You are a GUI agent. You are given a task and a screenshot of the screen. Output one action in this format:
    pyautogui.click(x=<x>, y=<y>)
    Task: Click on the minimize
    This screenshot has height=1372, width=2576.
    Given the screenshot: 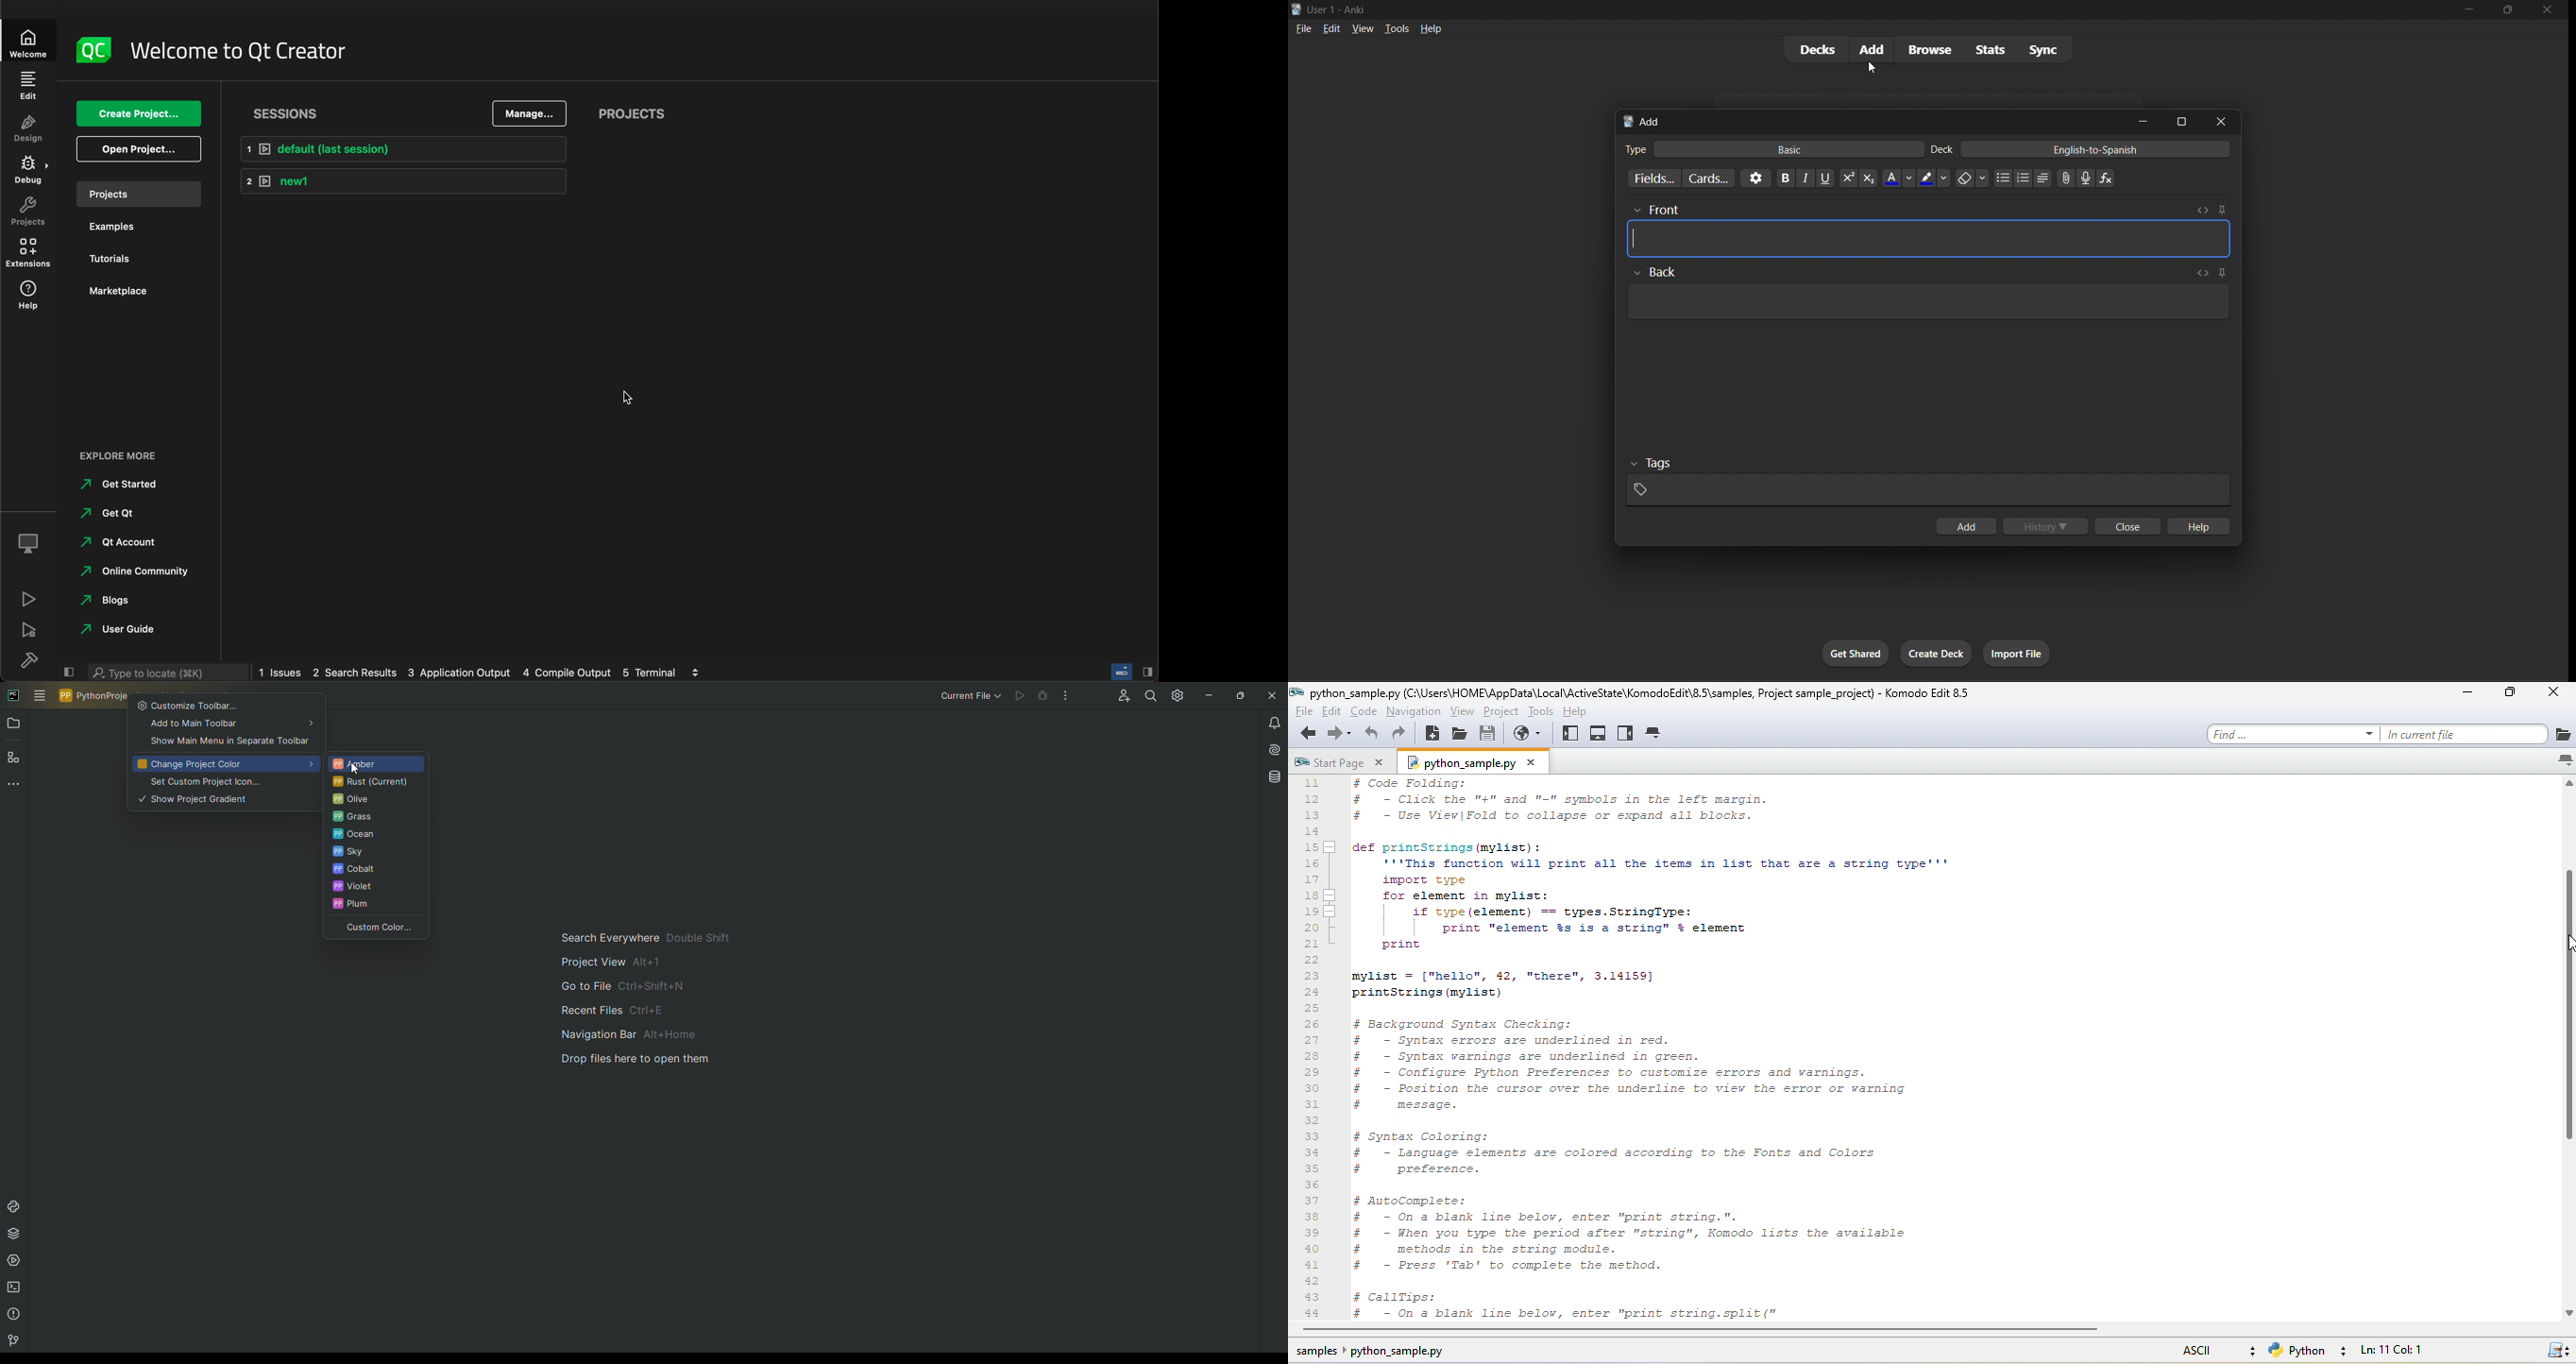 What is the action you would take?
    pyautogui.click(x=2467, y=12)
    